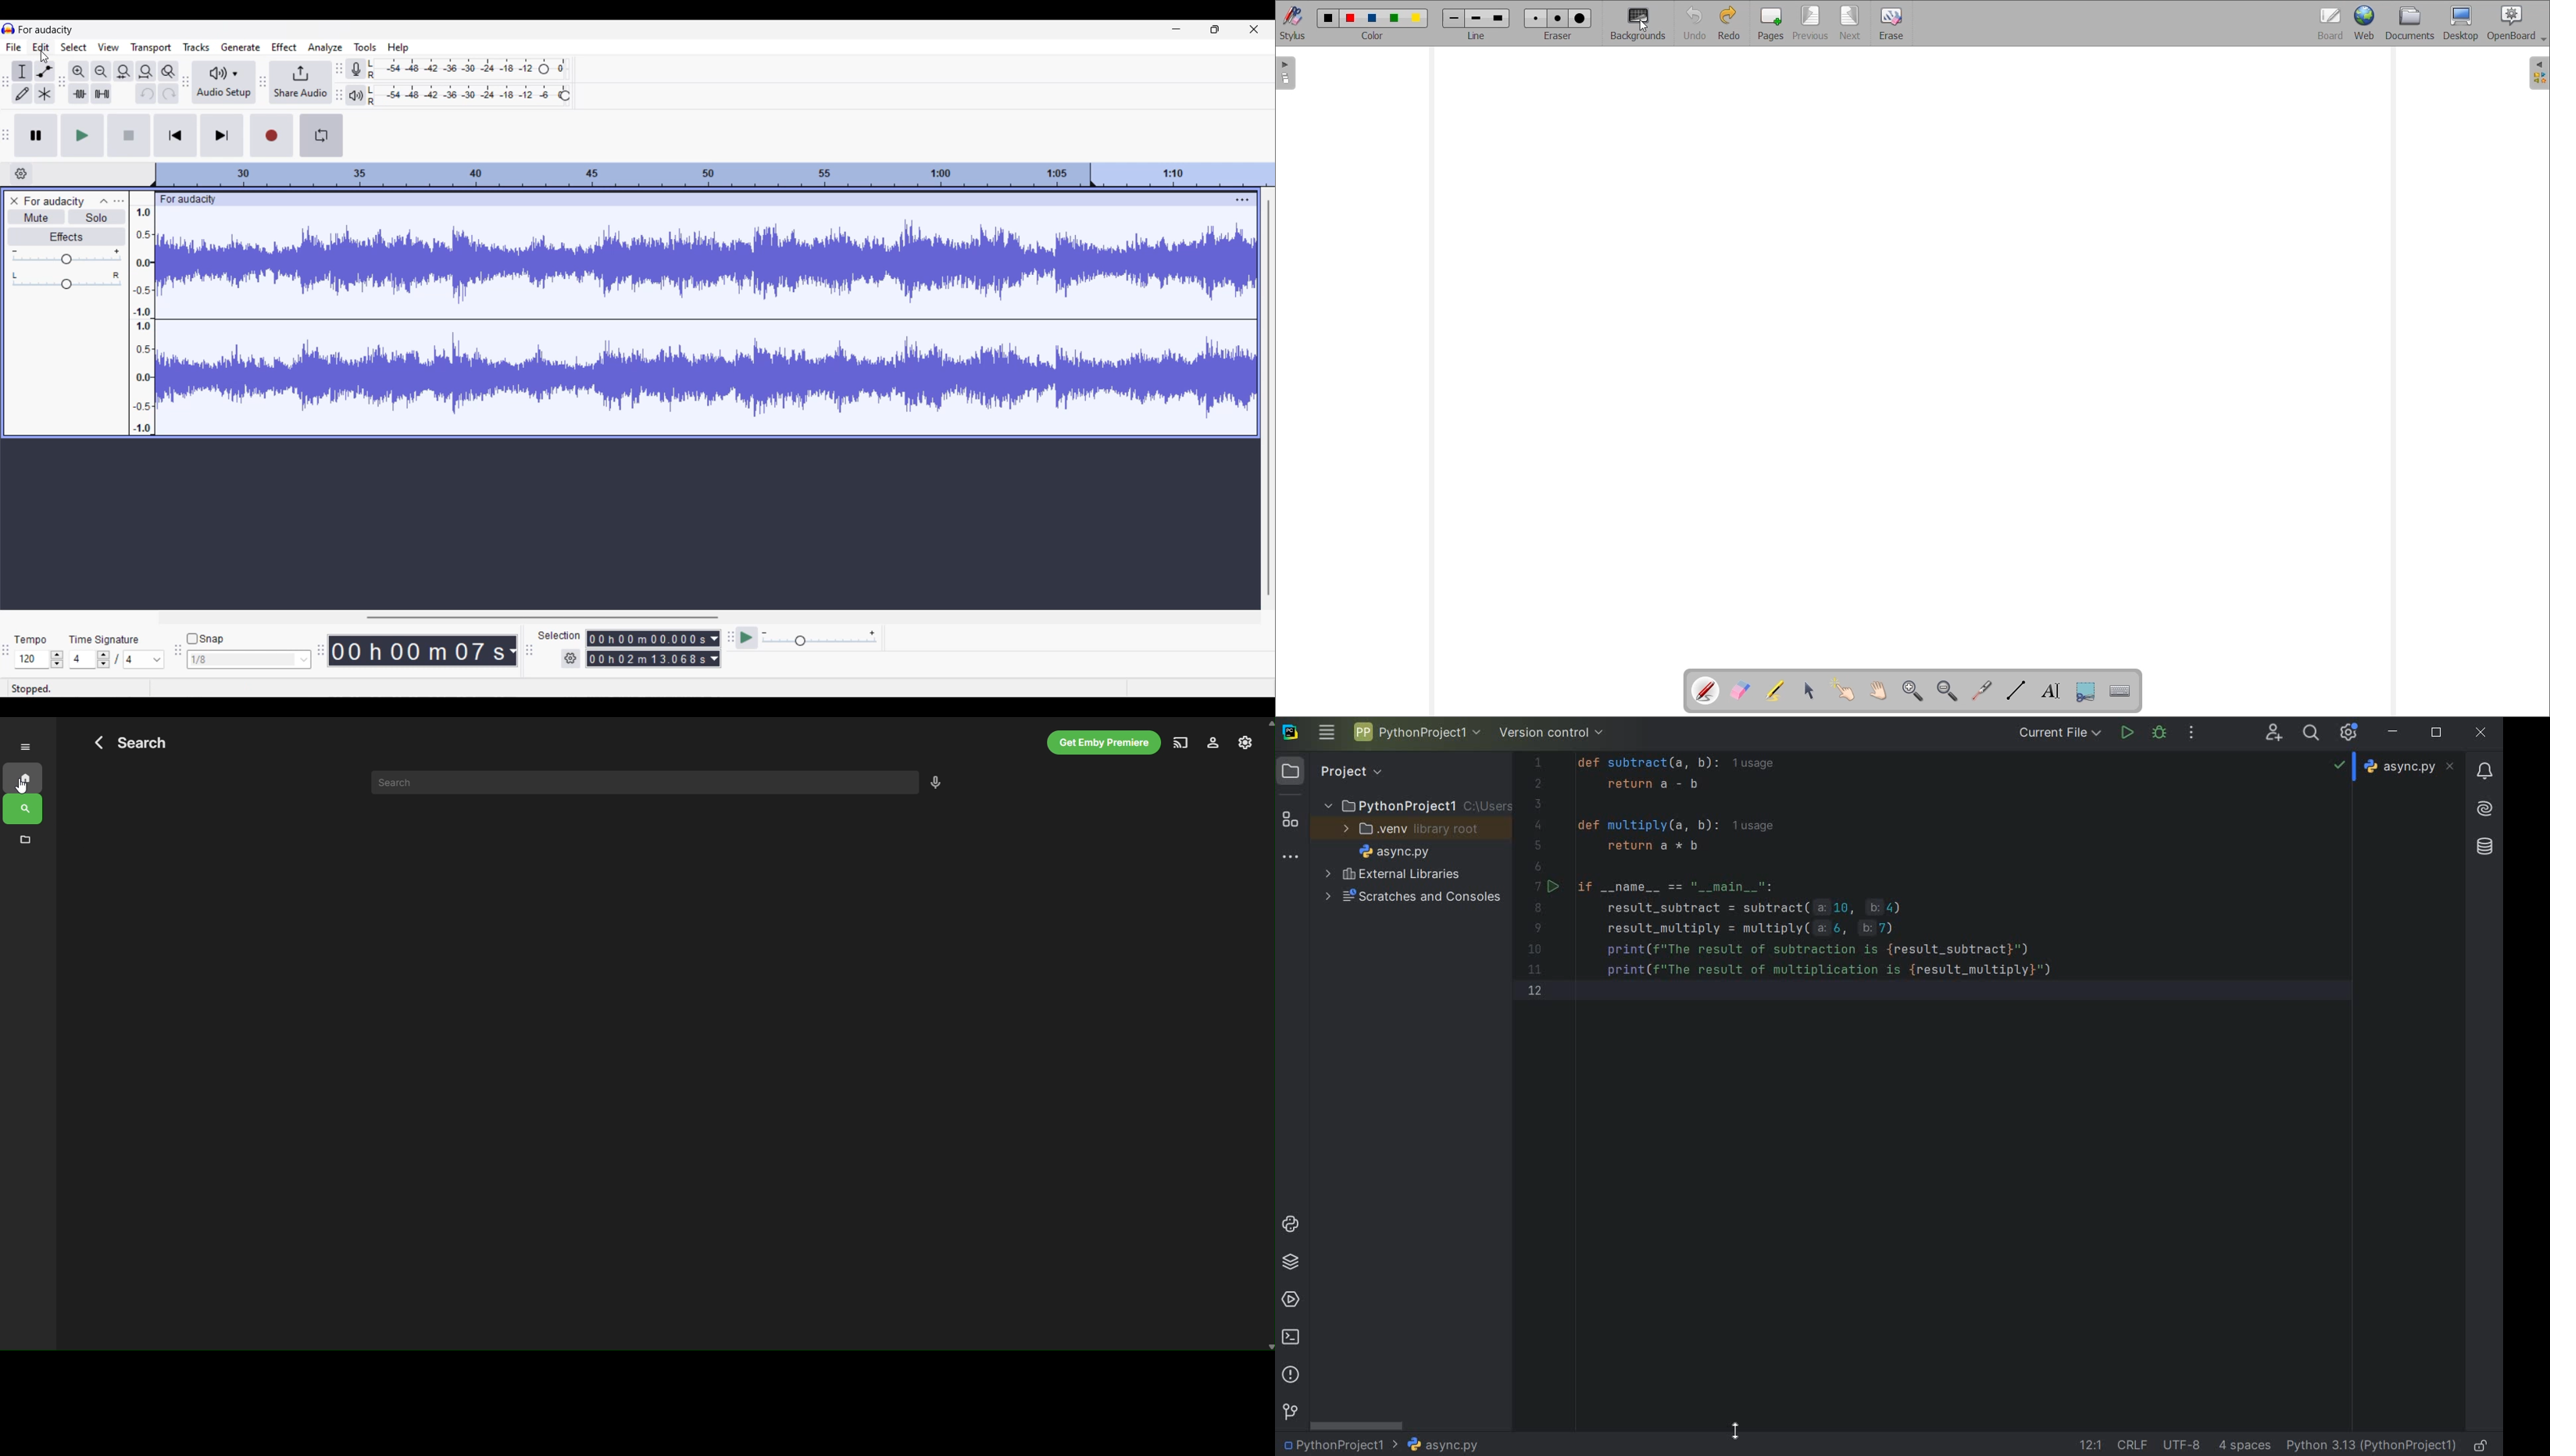  Describe the element at coordinates (453, 66) in the screenshot. I see `Recording level` at that location.